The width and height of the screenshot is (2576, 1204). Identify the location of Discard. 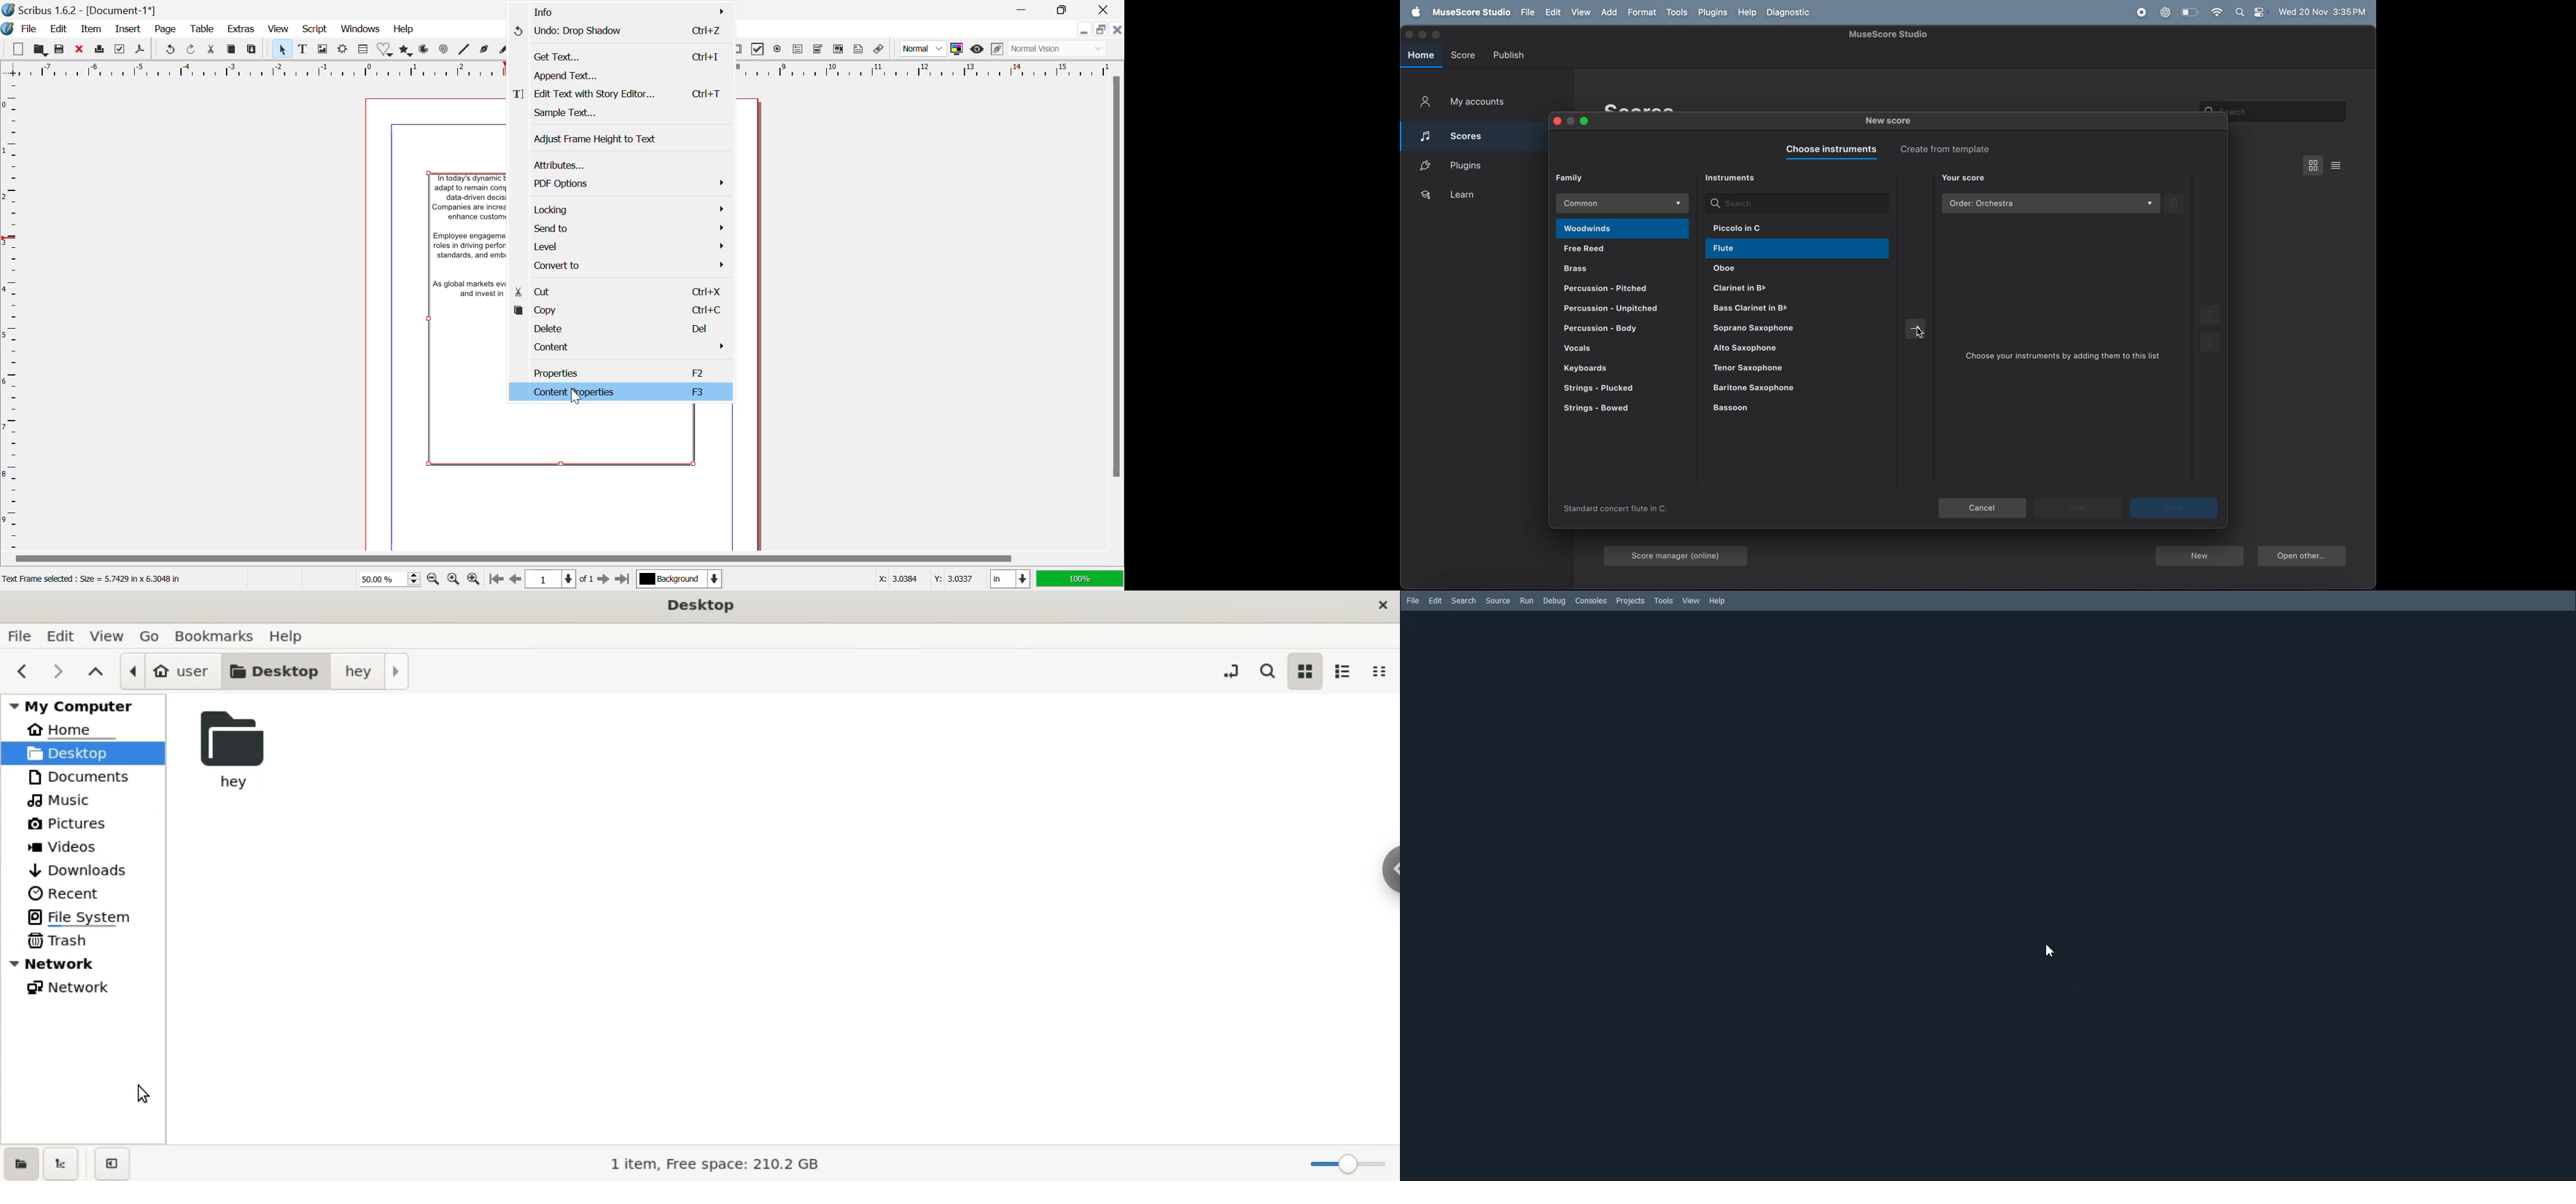
(80, 49).